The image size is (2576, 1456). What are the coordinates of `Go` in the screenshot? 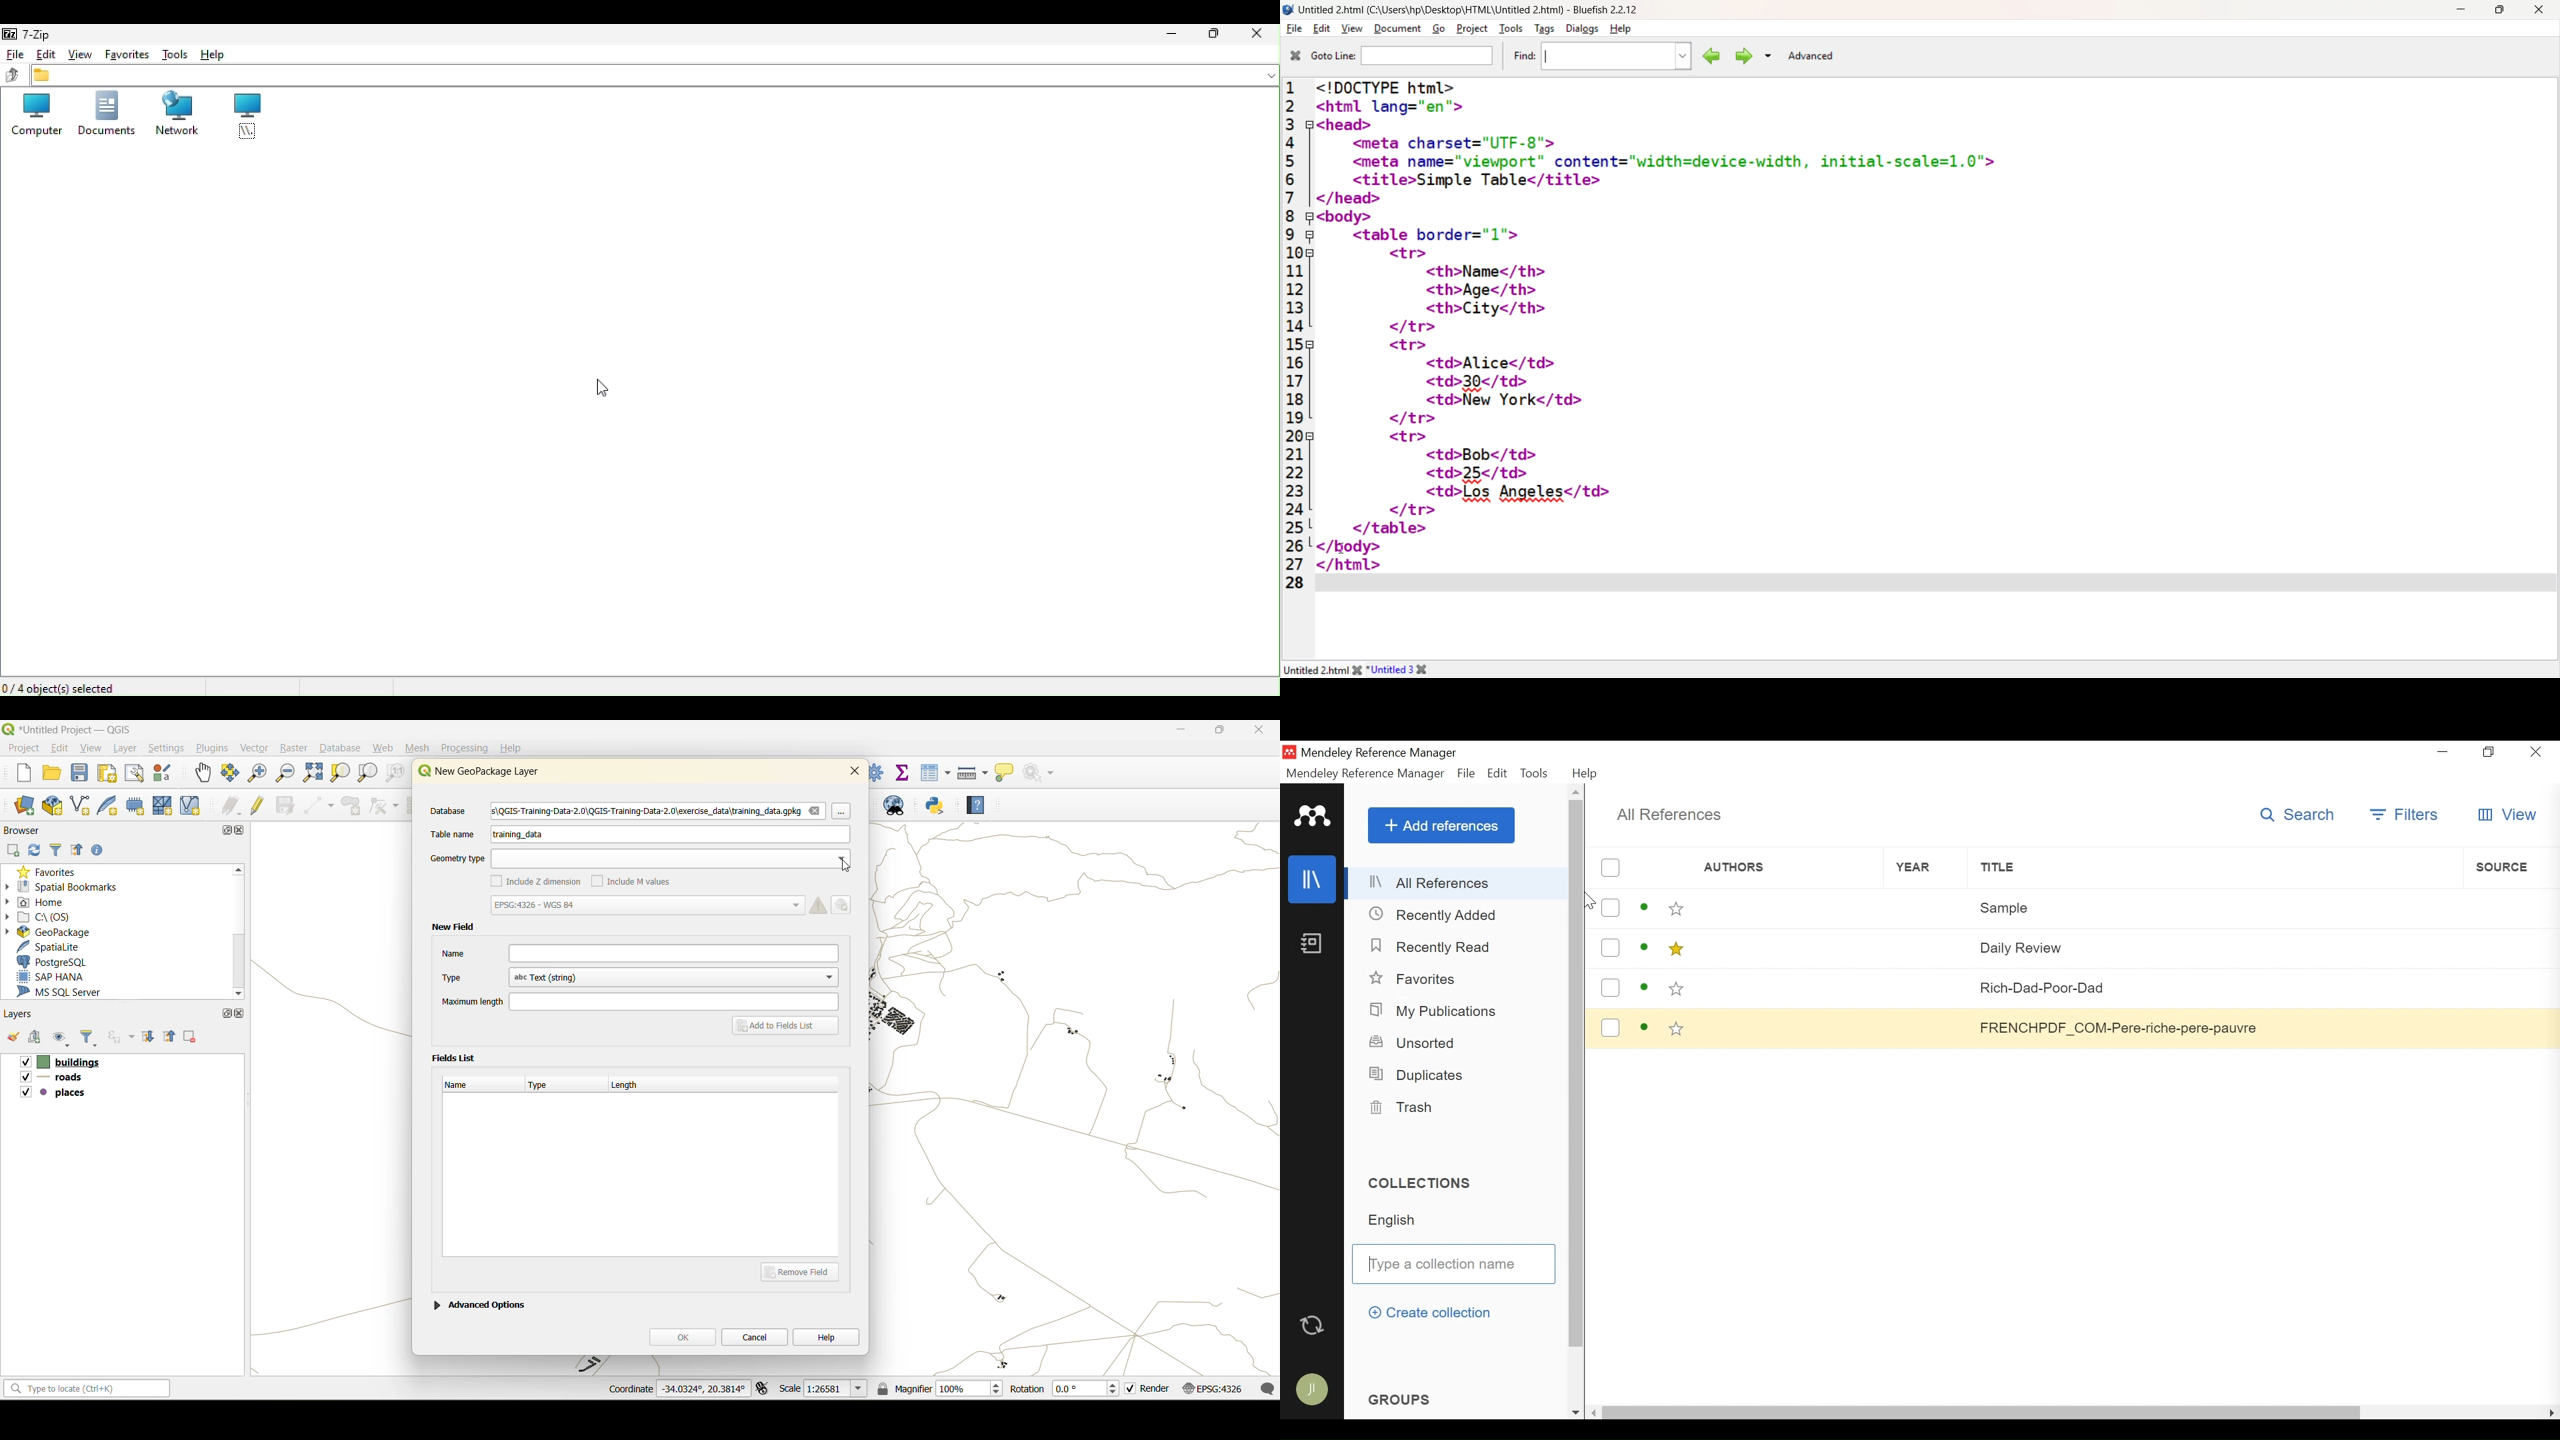 It's located at (1437, 30).